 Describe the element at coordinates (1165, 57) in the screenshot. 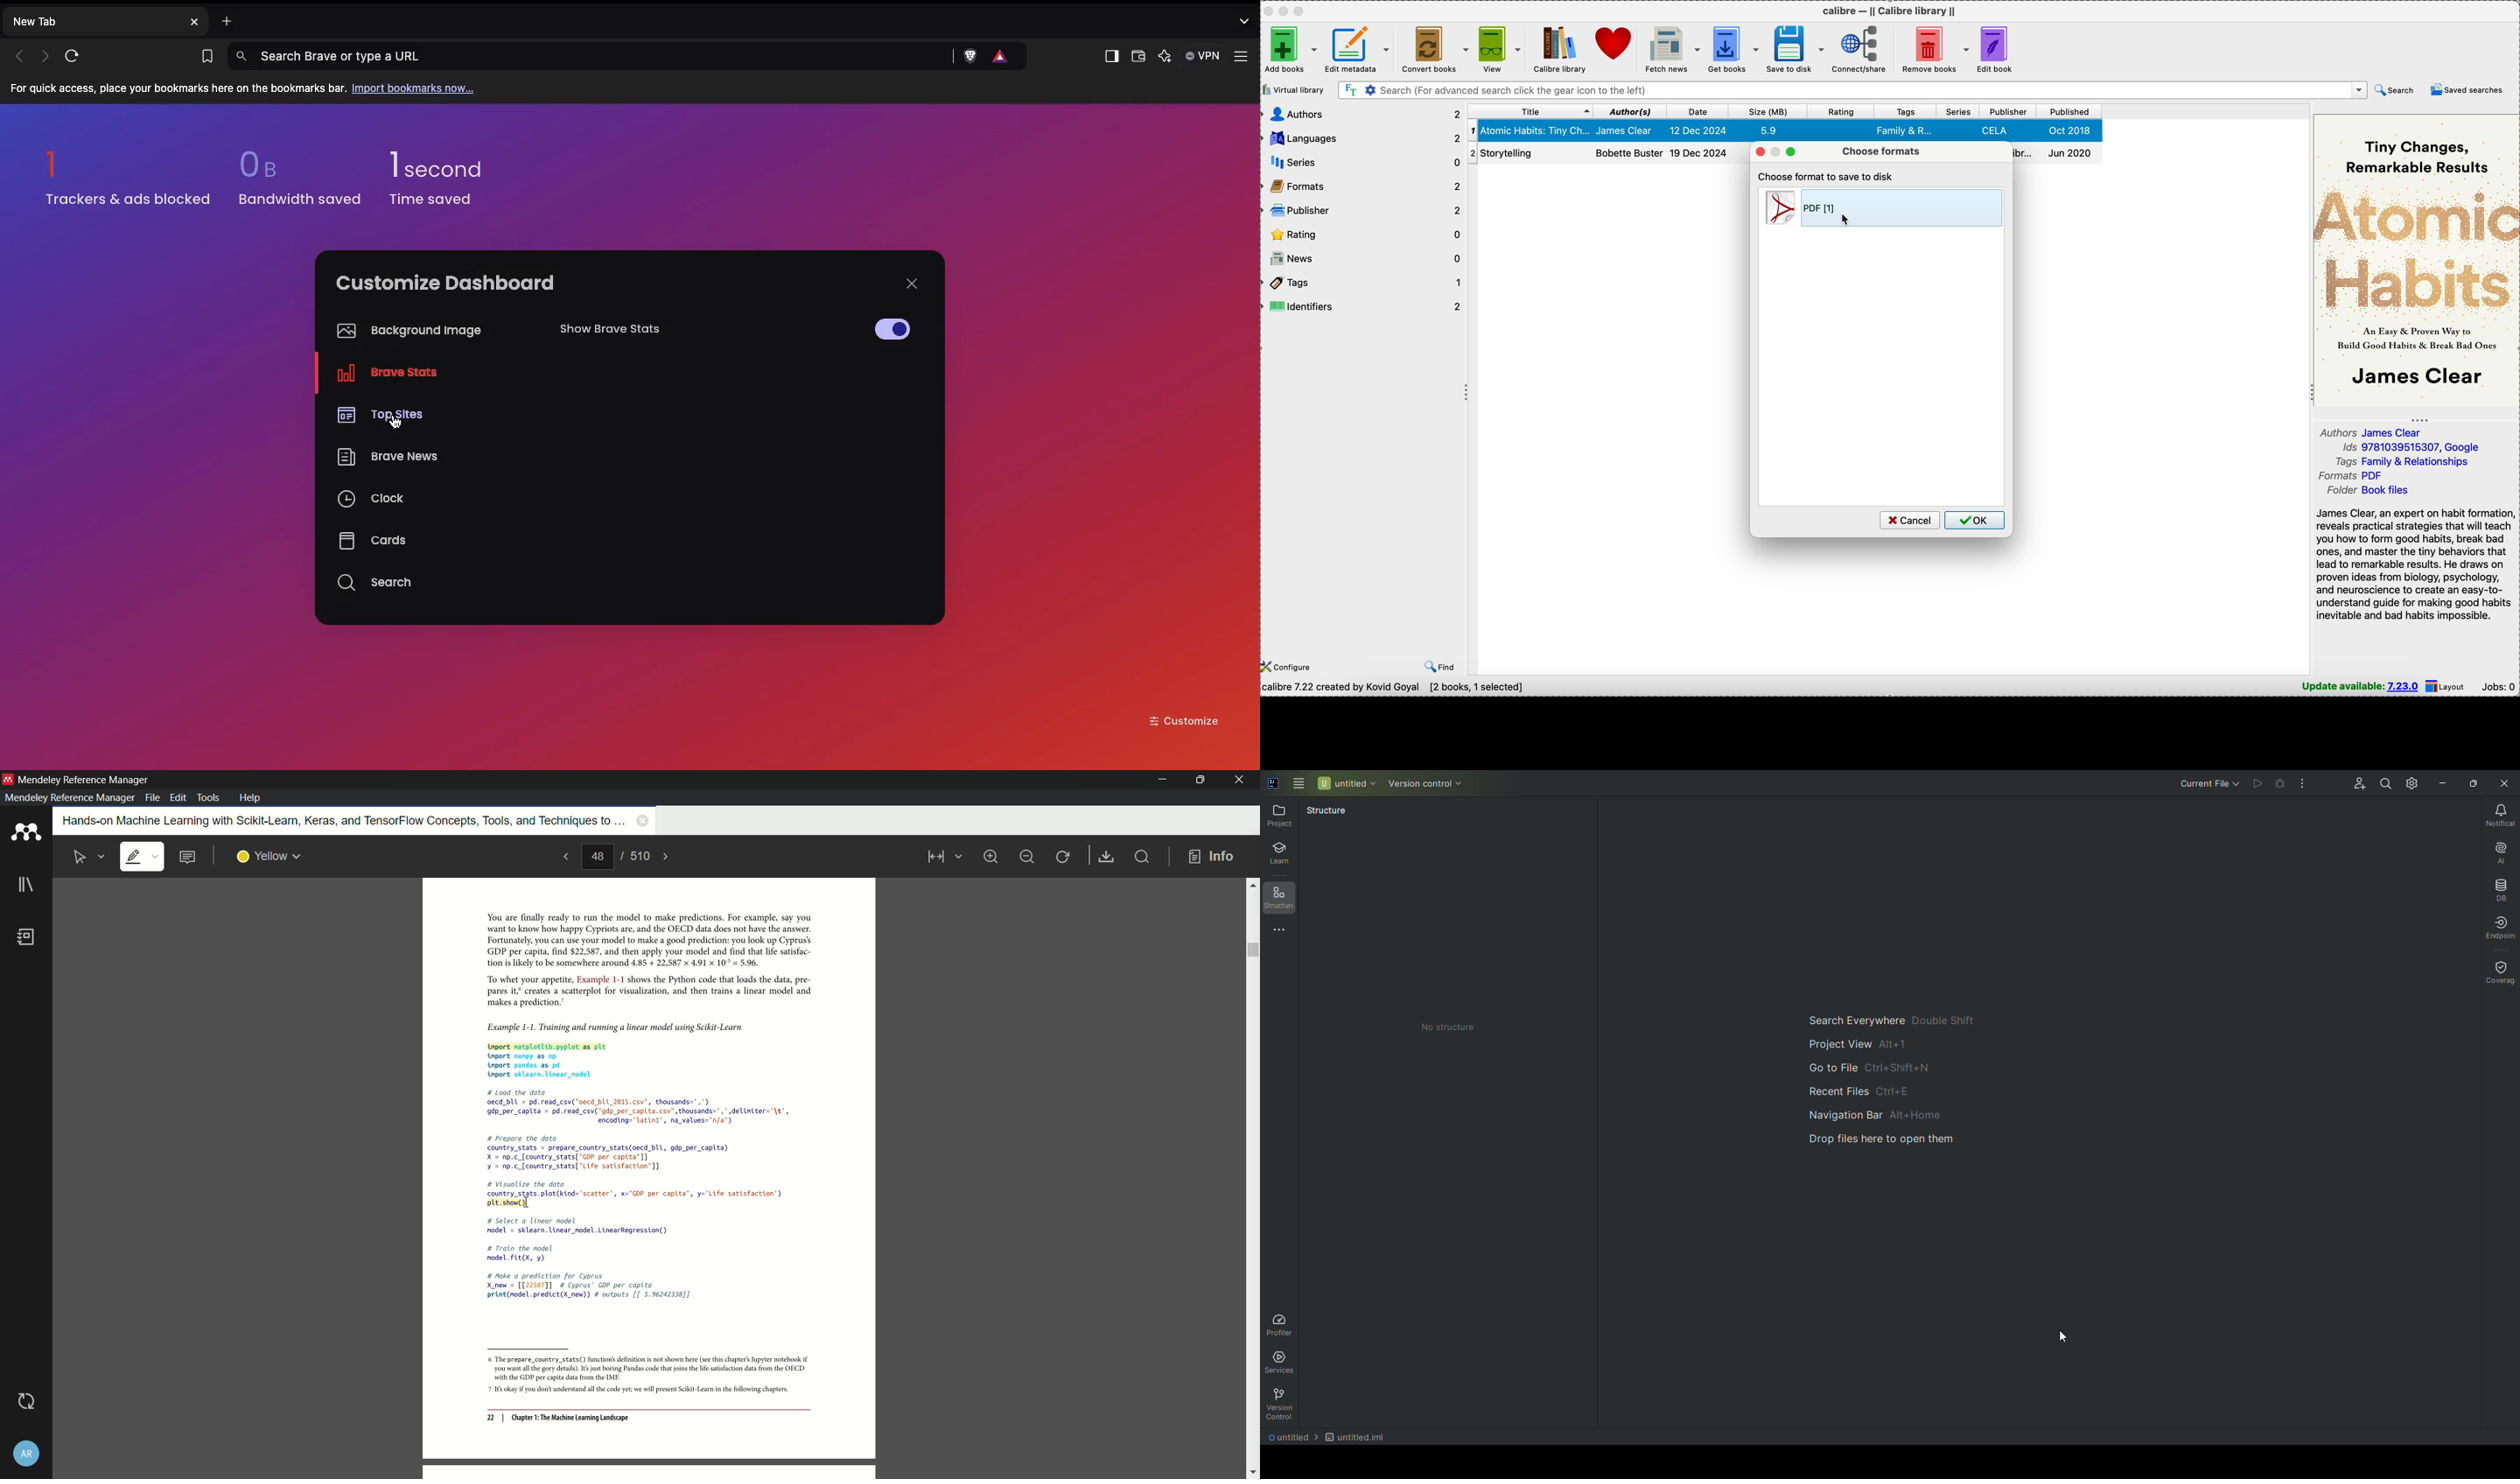

I see `Leo AI ` at that location.